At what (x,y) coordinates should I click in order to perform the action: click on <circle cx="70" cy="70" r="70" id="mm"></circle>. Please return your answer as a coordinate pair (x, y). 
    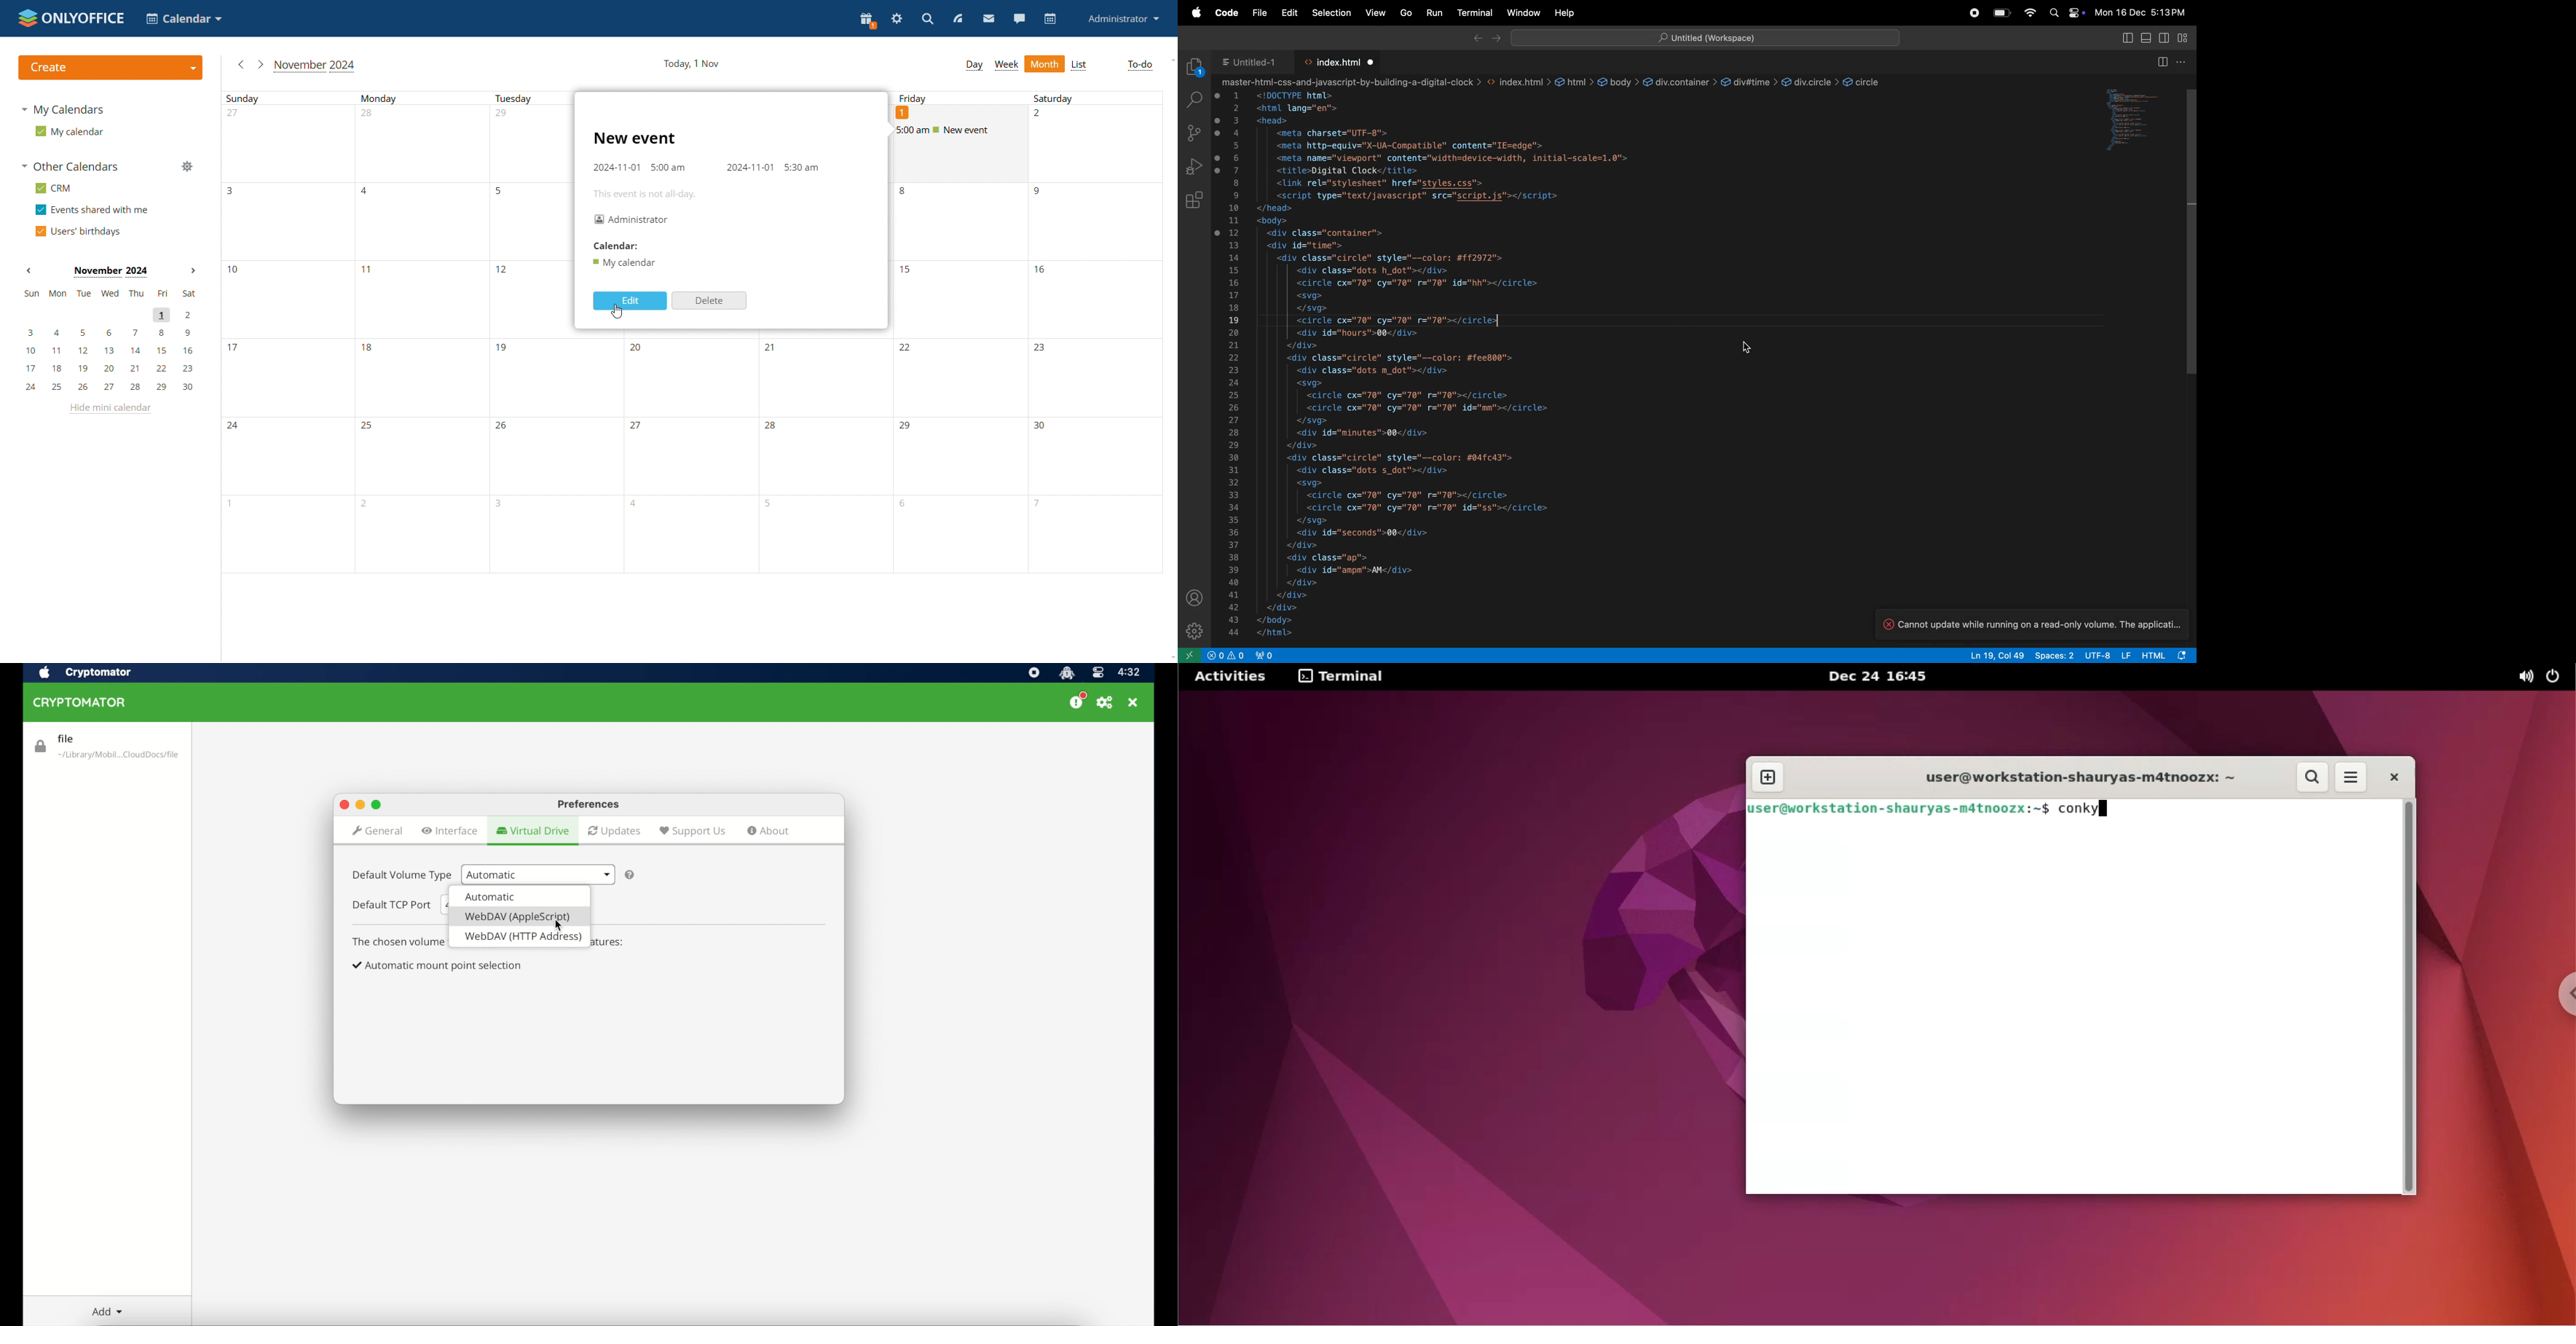
    Looking at the image, I should click on (1432, 409).